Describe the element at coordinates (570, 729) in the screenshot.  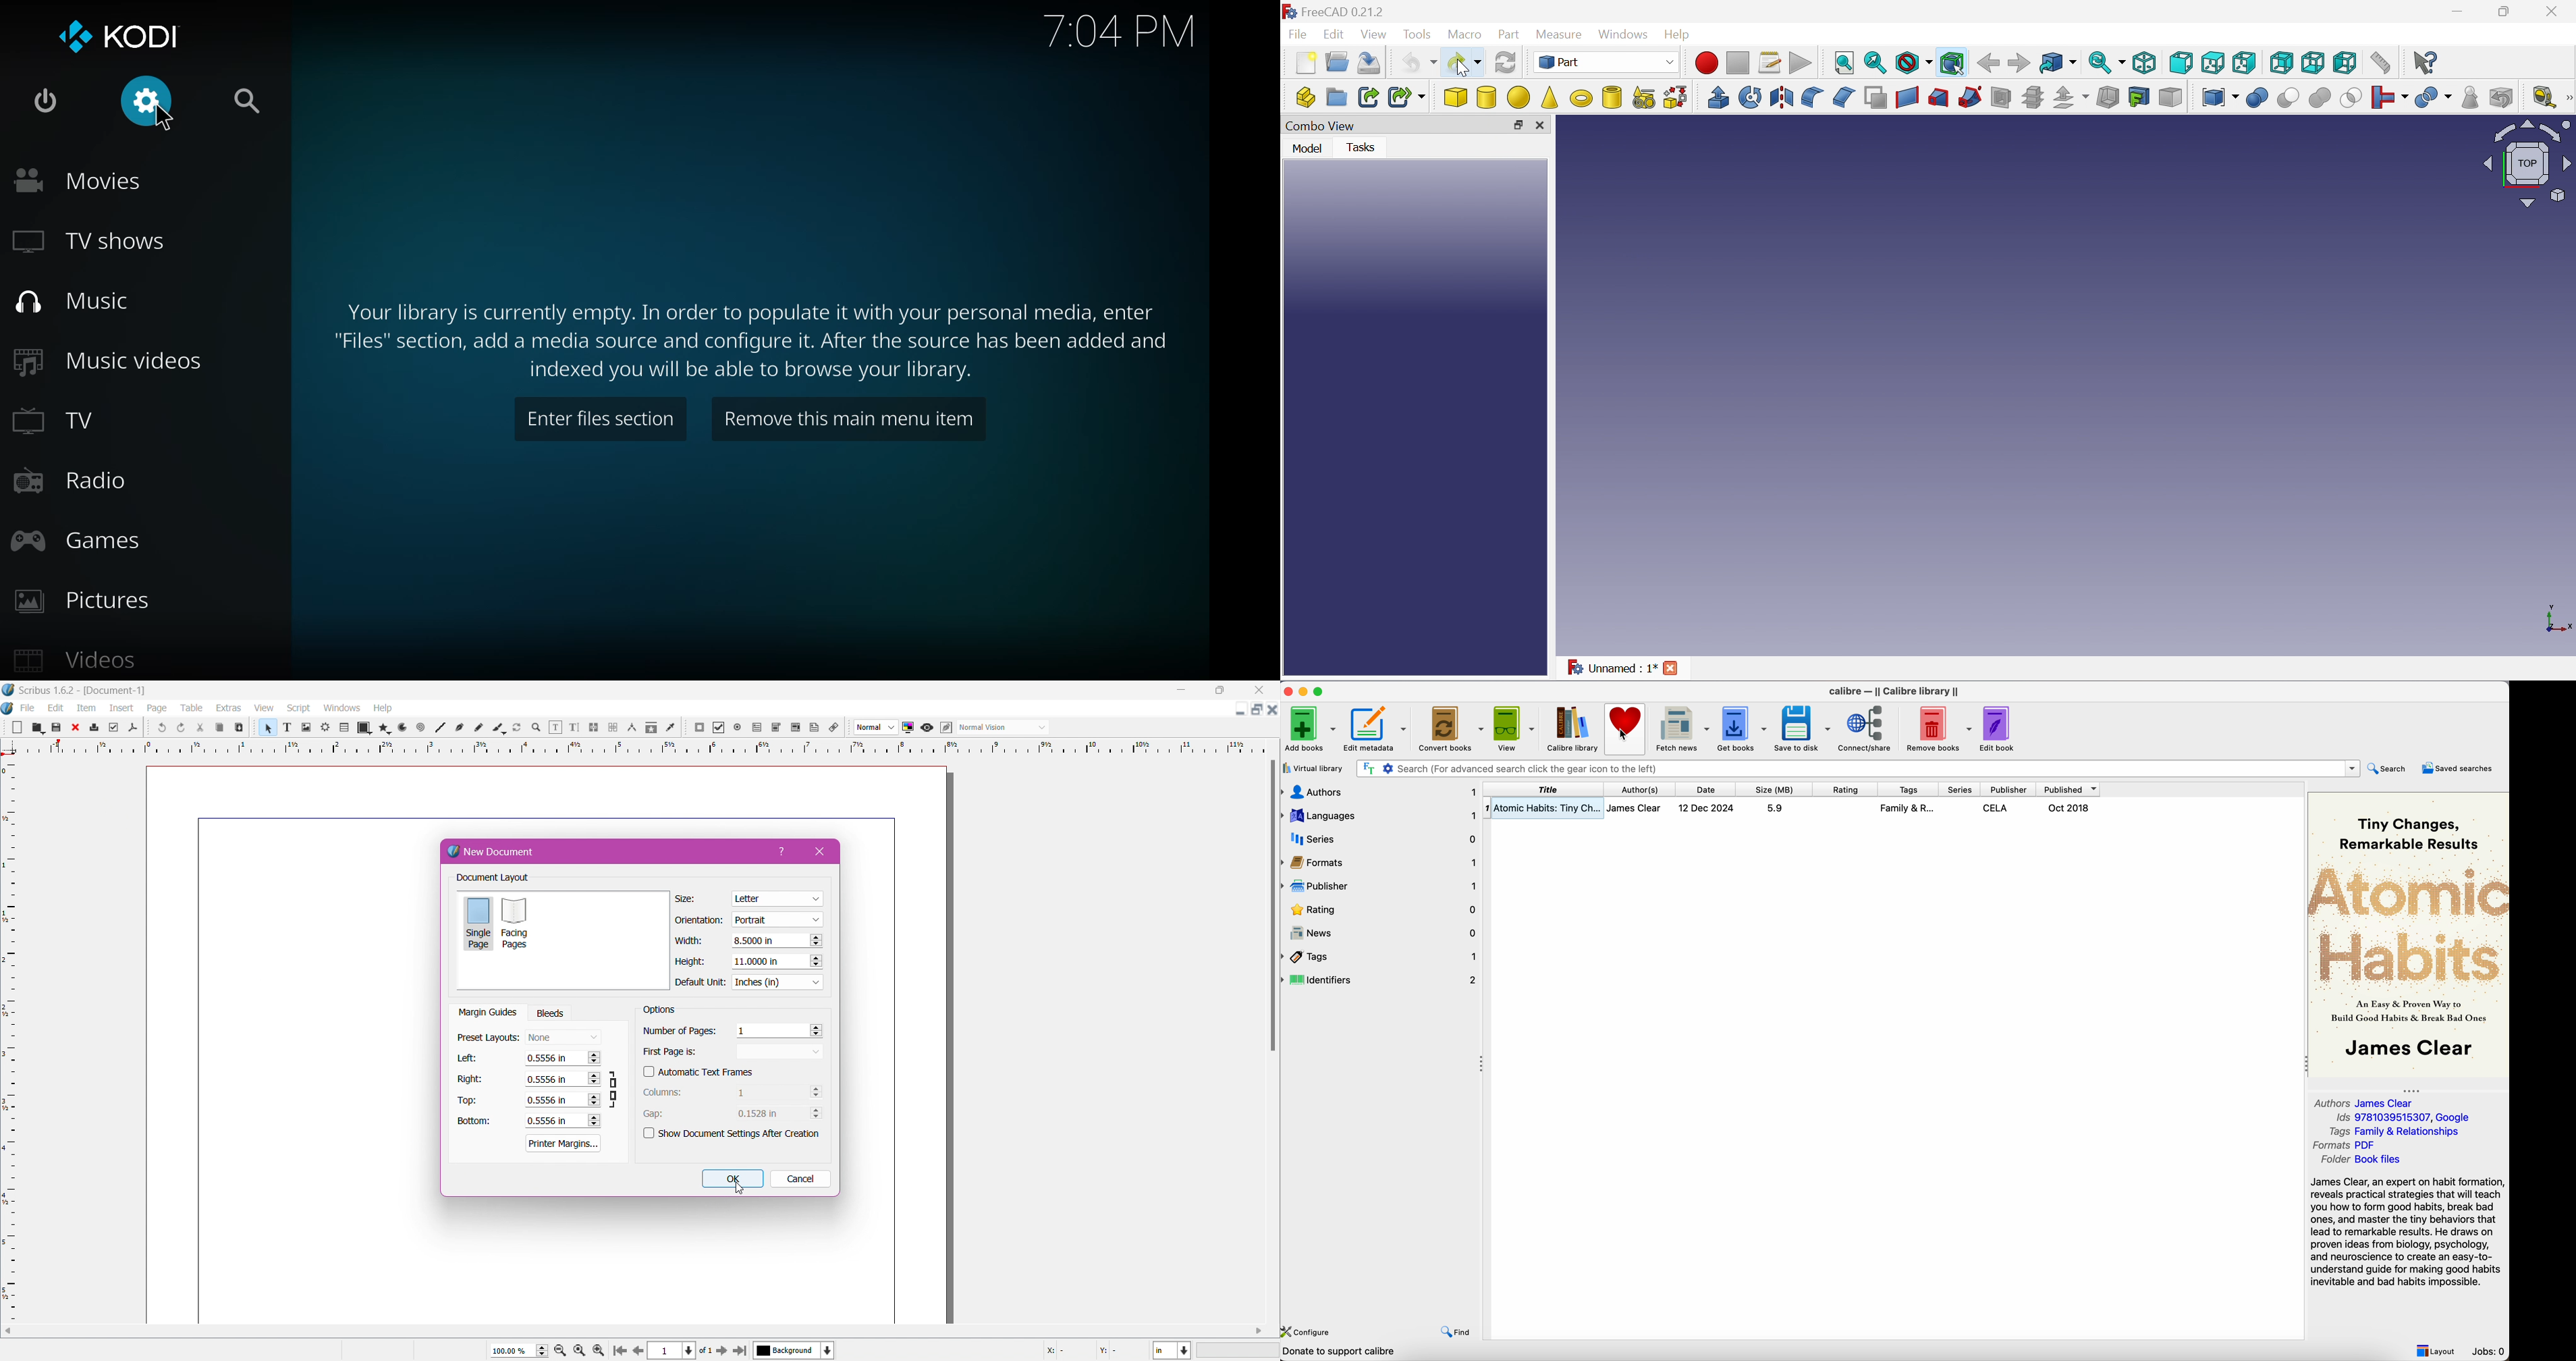
I see `icon` at that location.